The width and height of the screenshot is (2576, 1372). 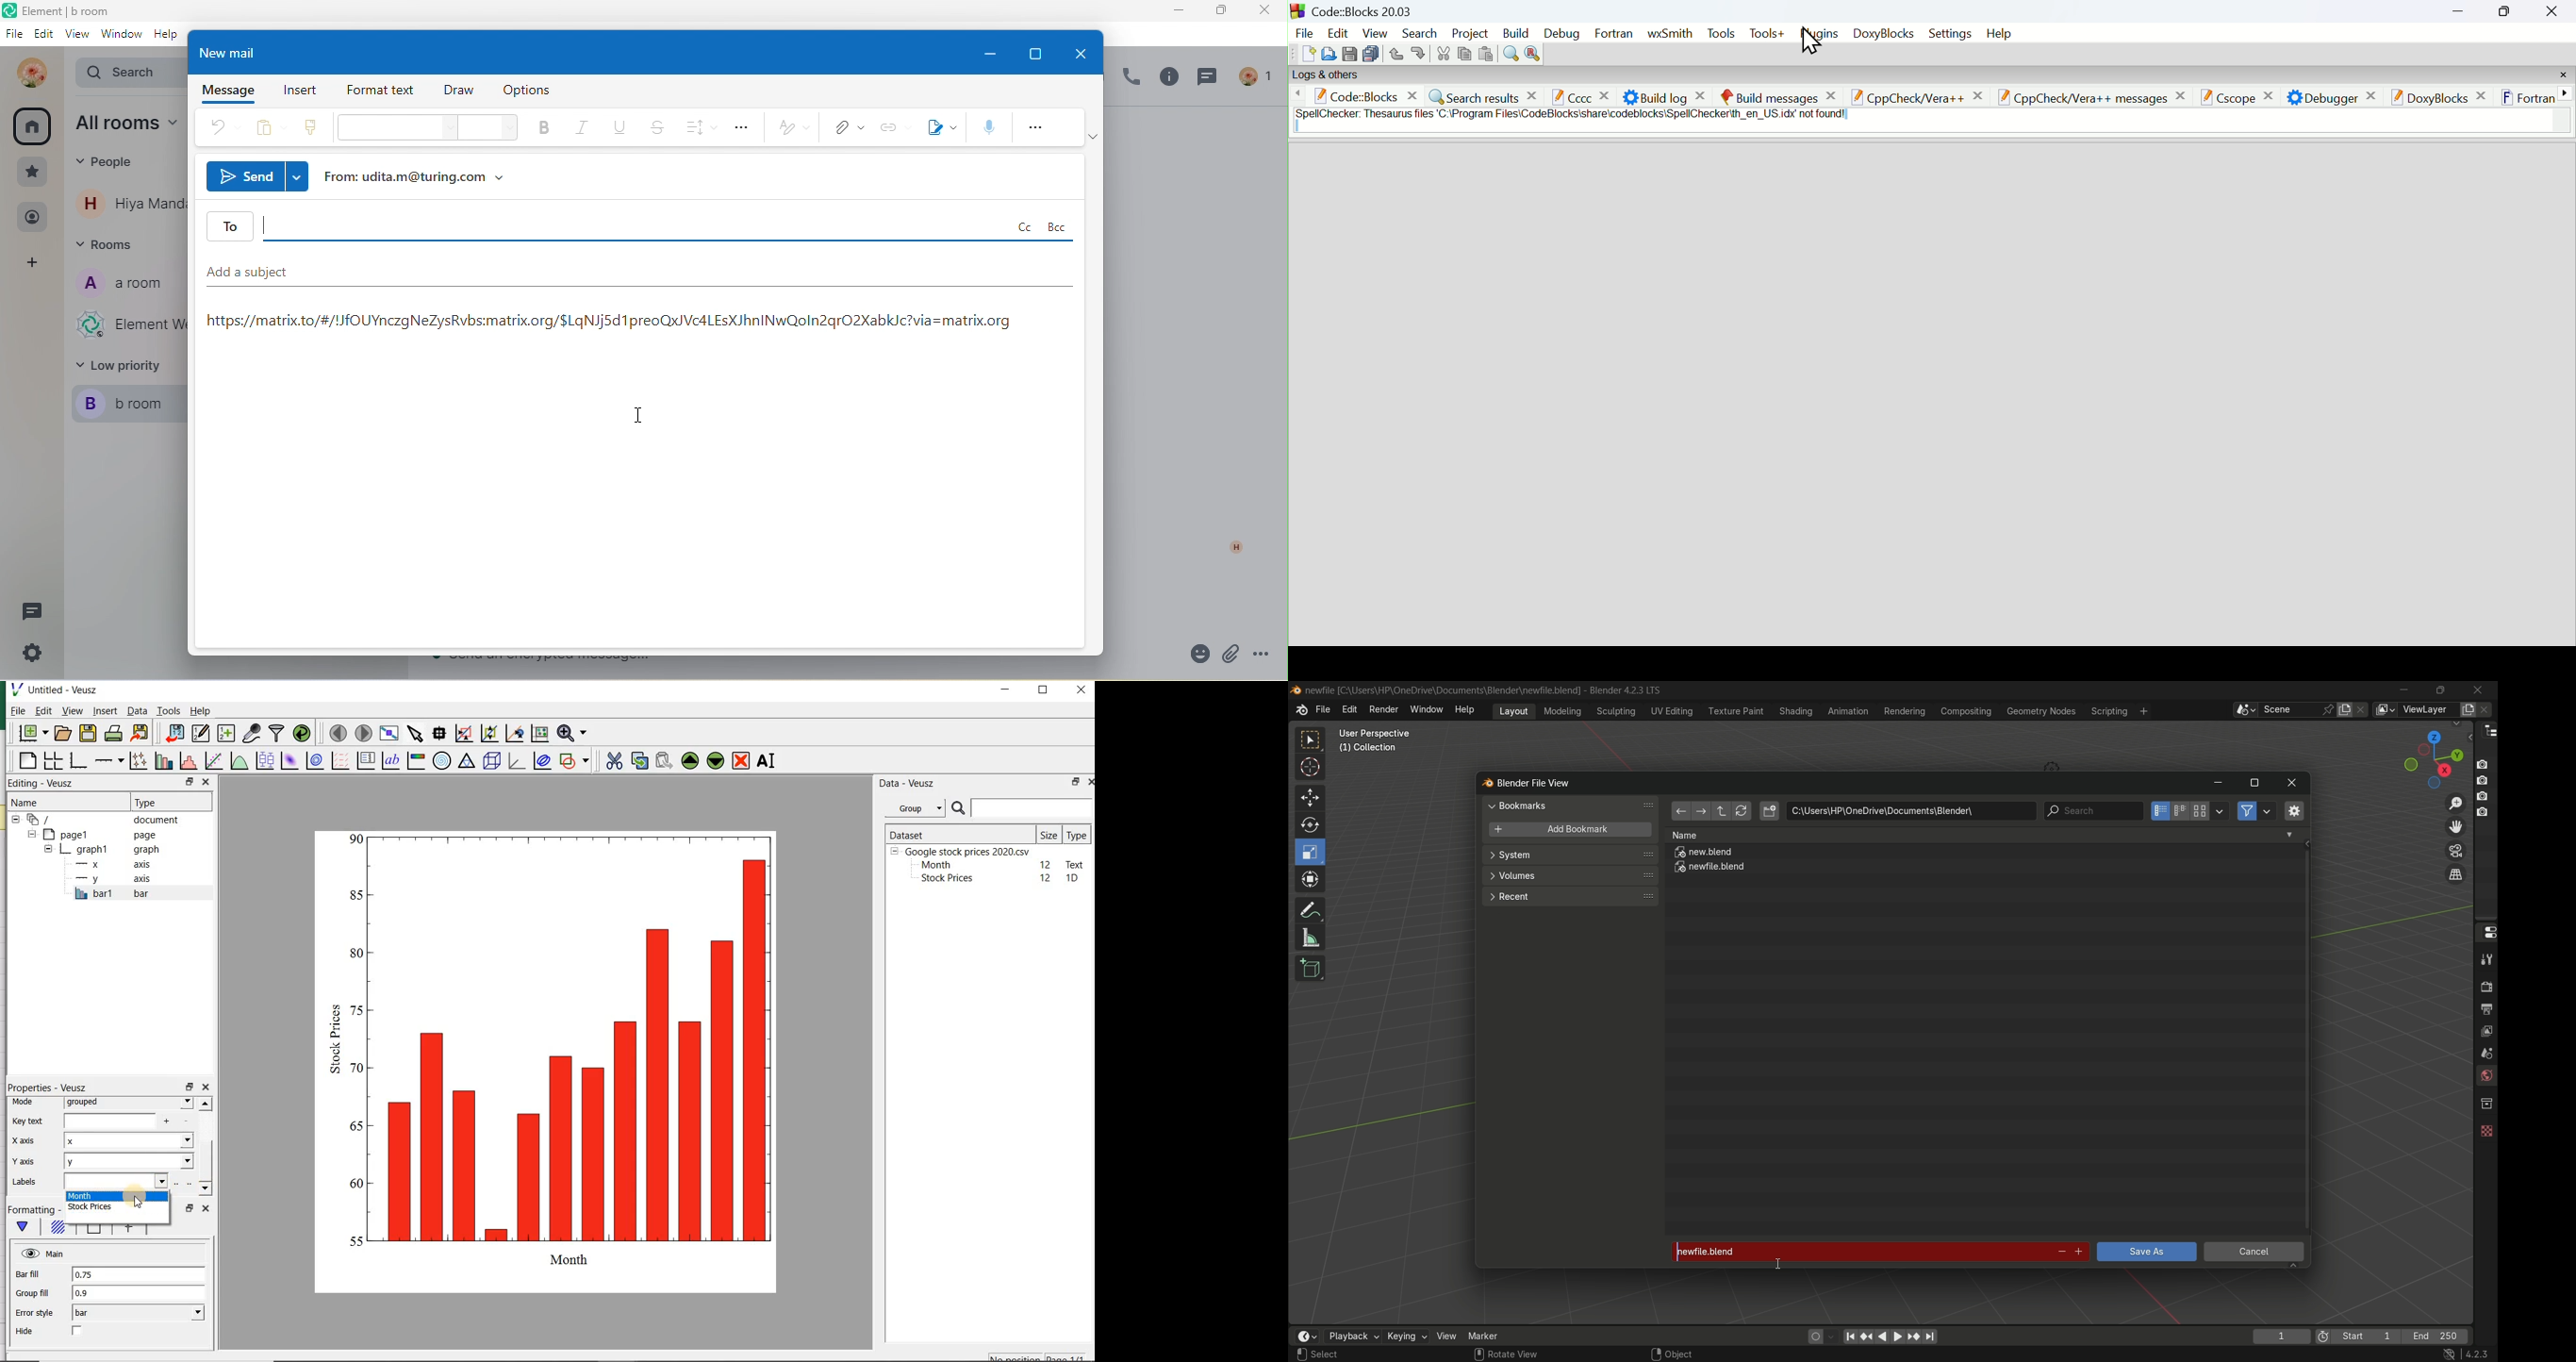 What do you see at coordinates (2486, 1103) in the screenshot?
I see `collections` at bounding box center [2486, 1103].